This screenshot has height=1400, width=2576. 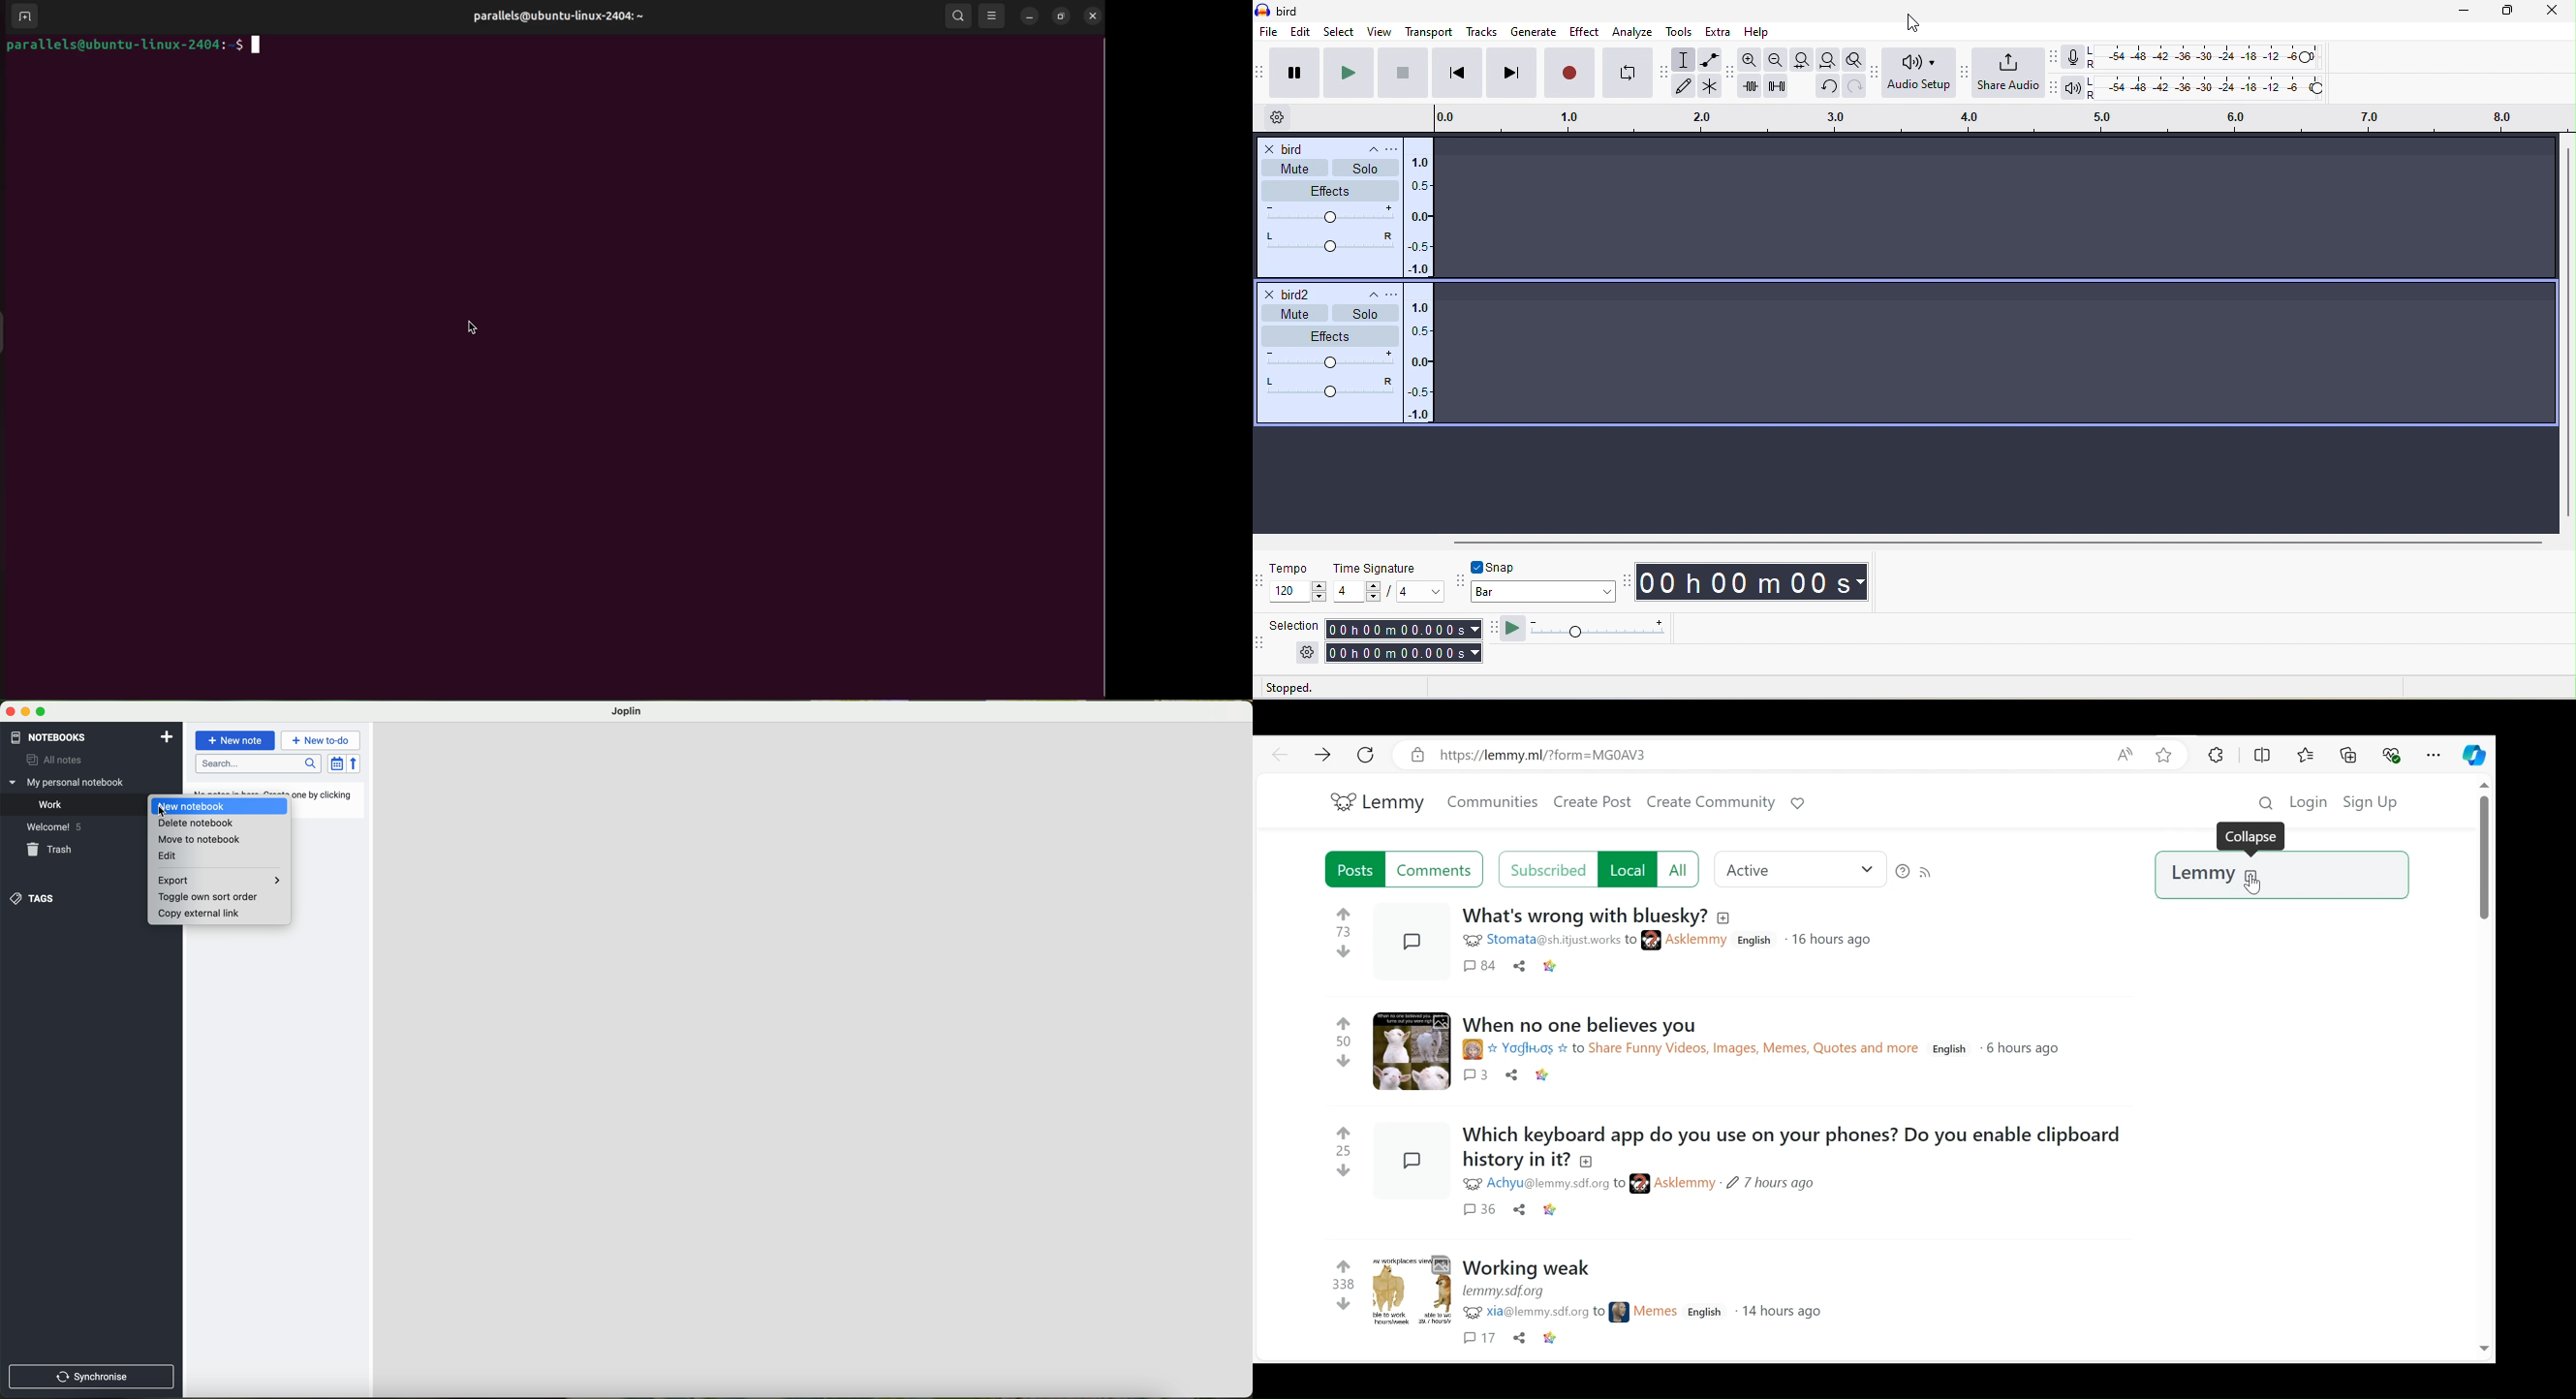 What do you see at coordinates (1686, 61) in the screenshot?
I see `selection tool` at bounding box center [1686, 61].